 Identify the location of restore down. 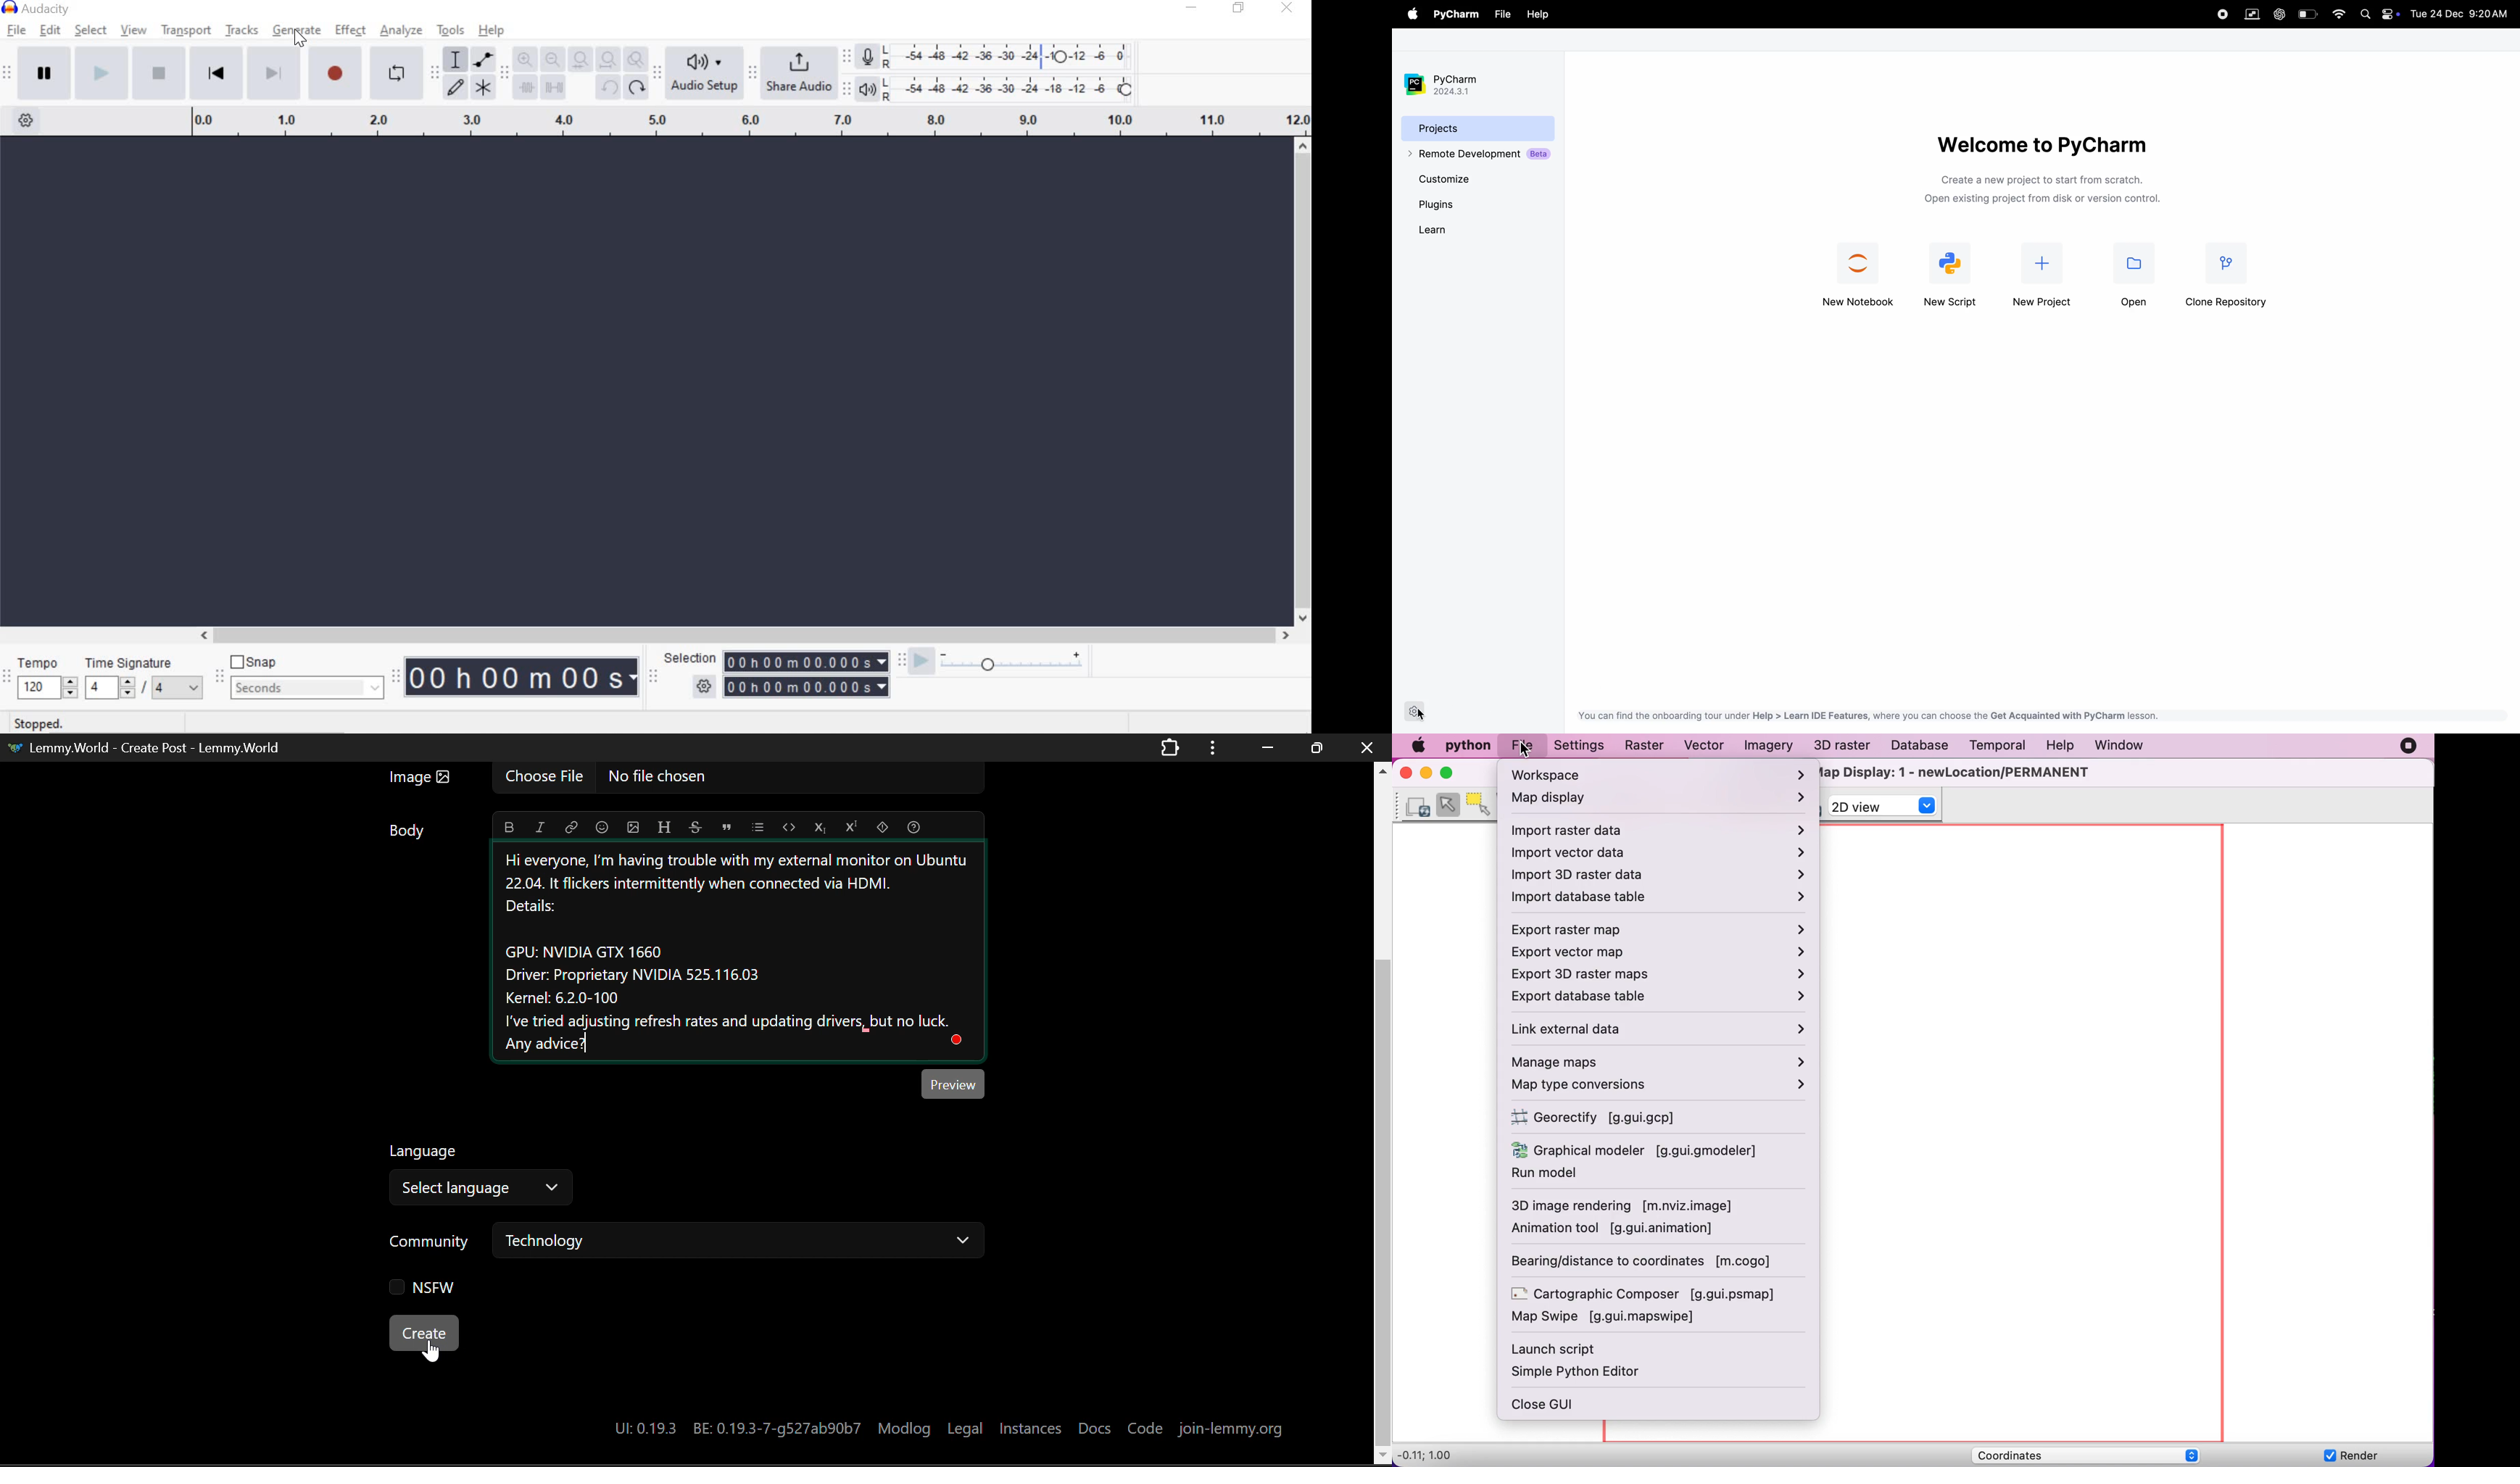
(1238, 8).